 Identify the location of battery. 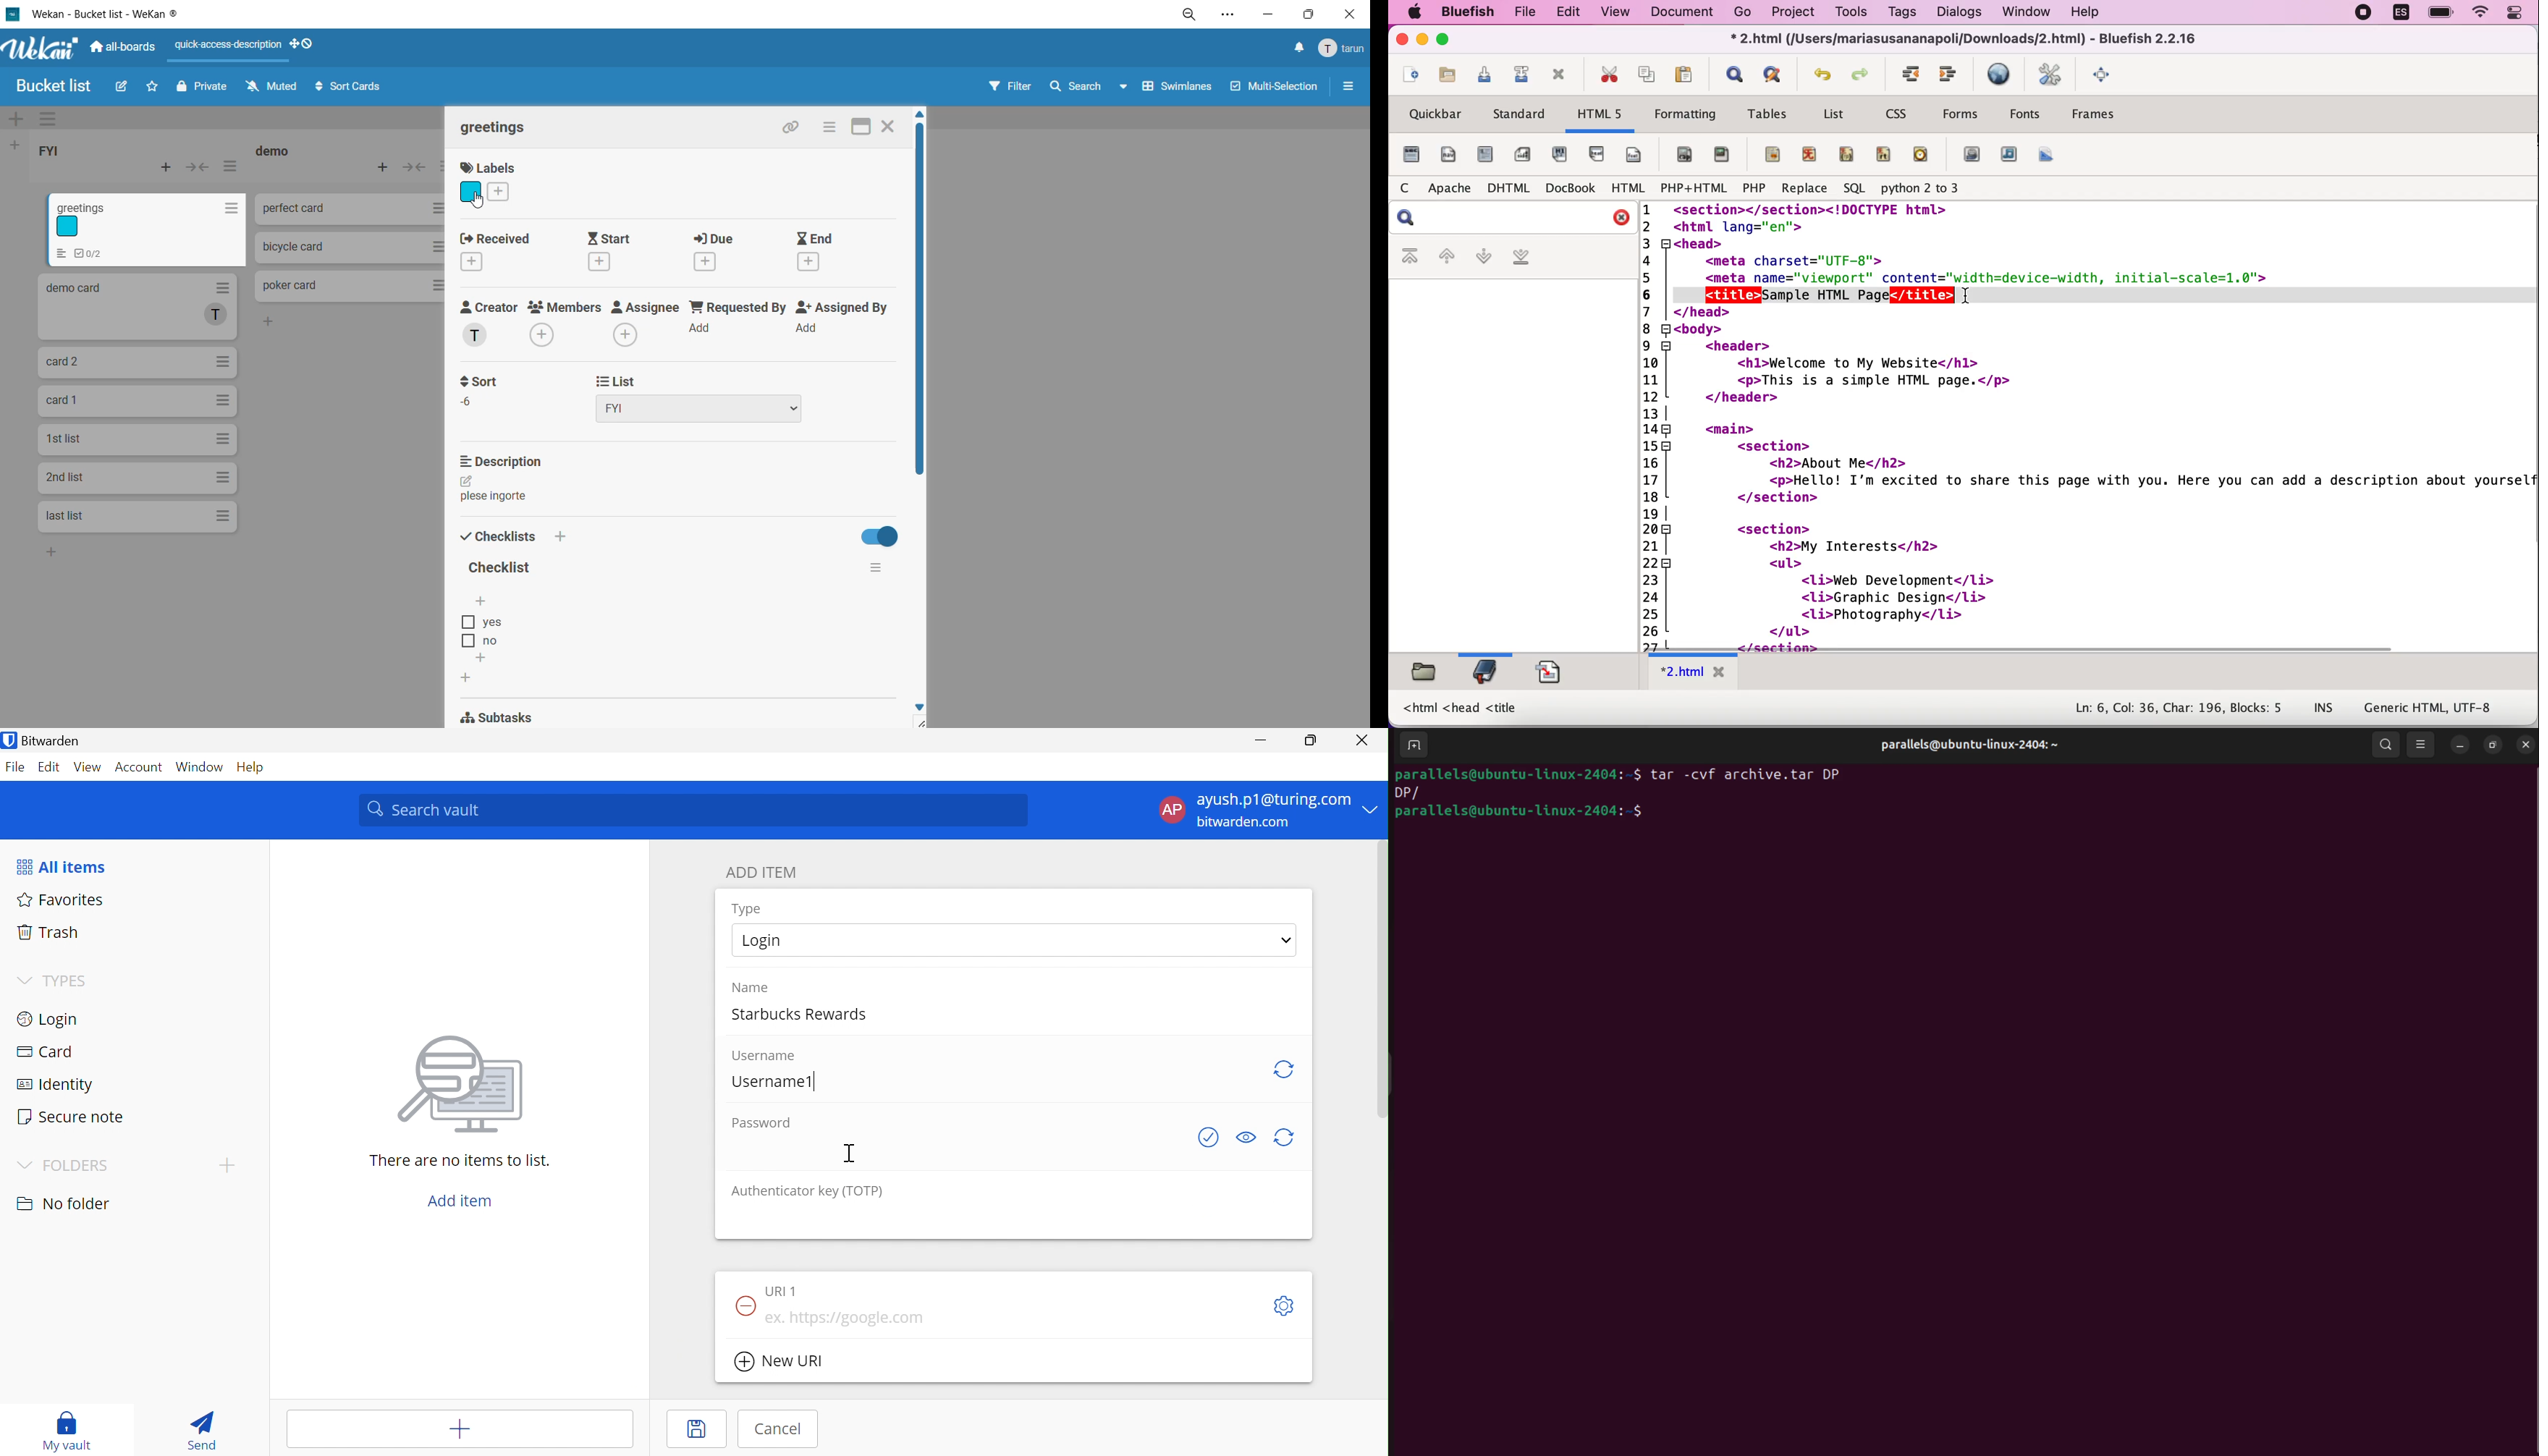
(2441, 14).